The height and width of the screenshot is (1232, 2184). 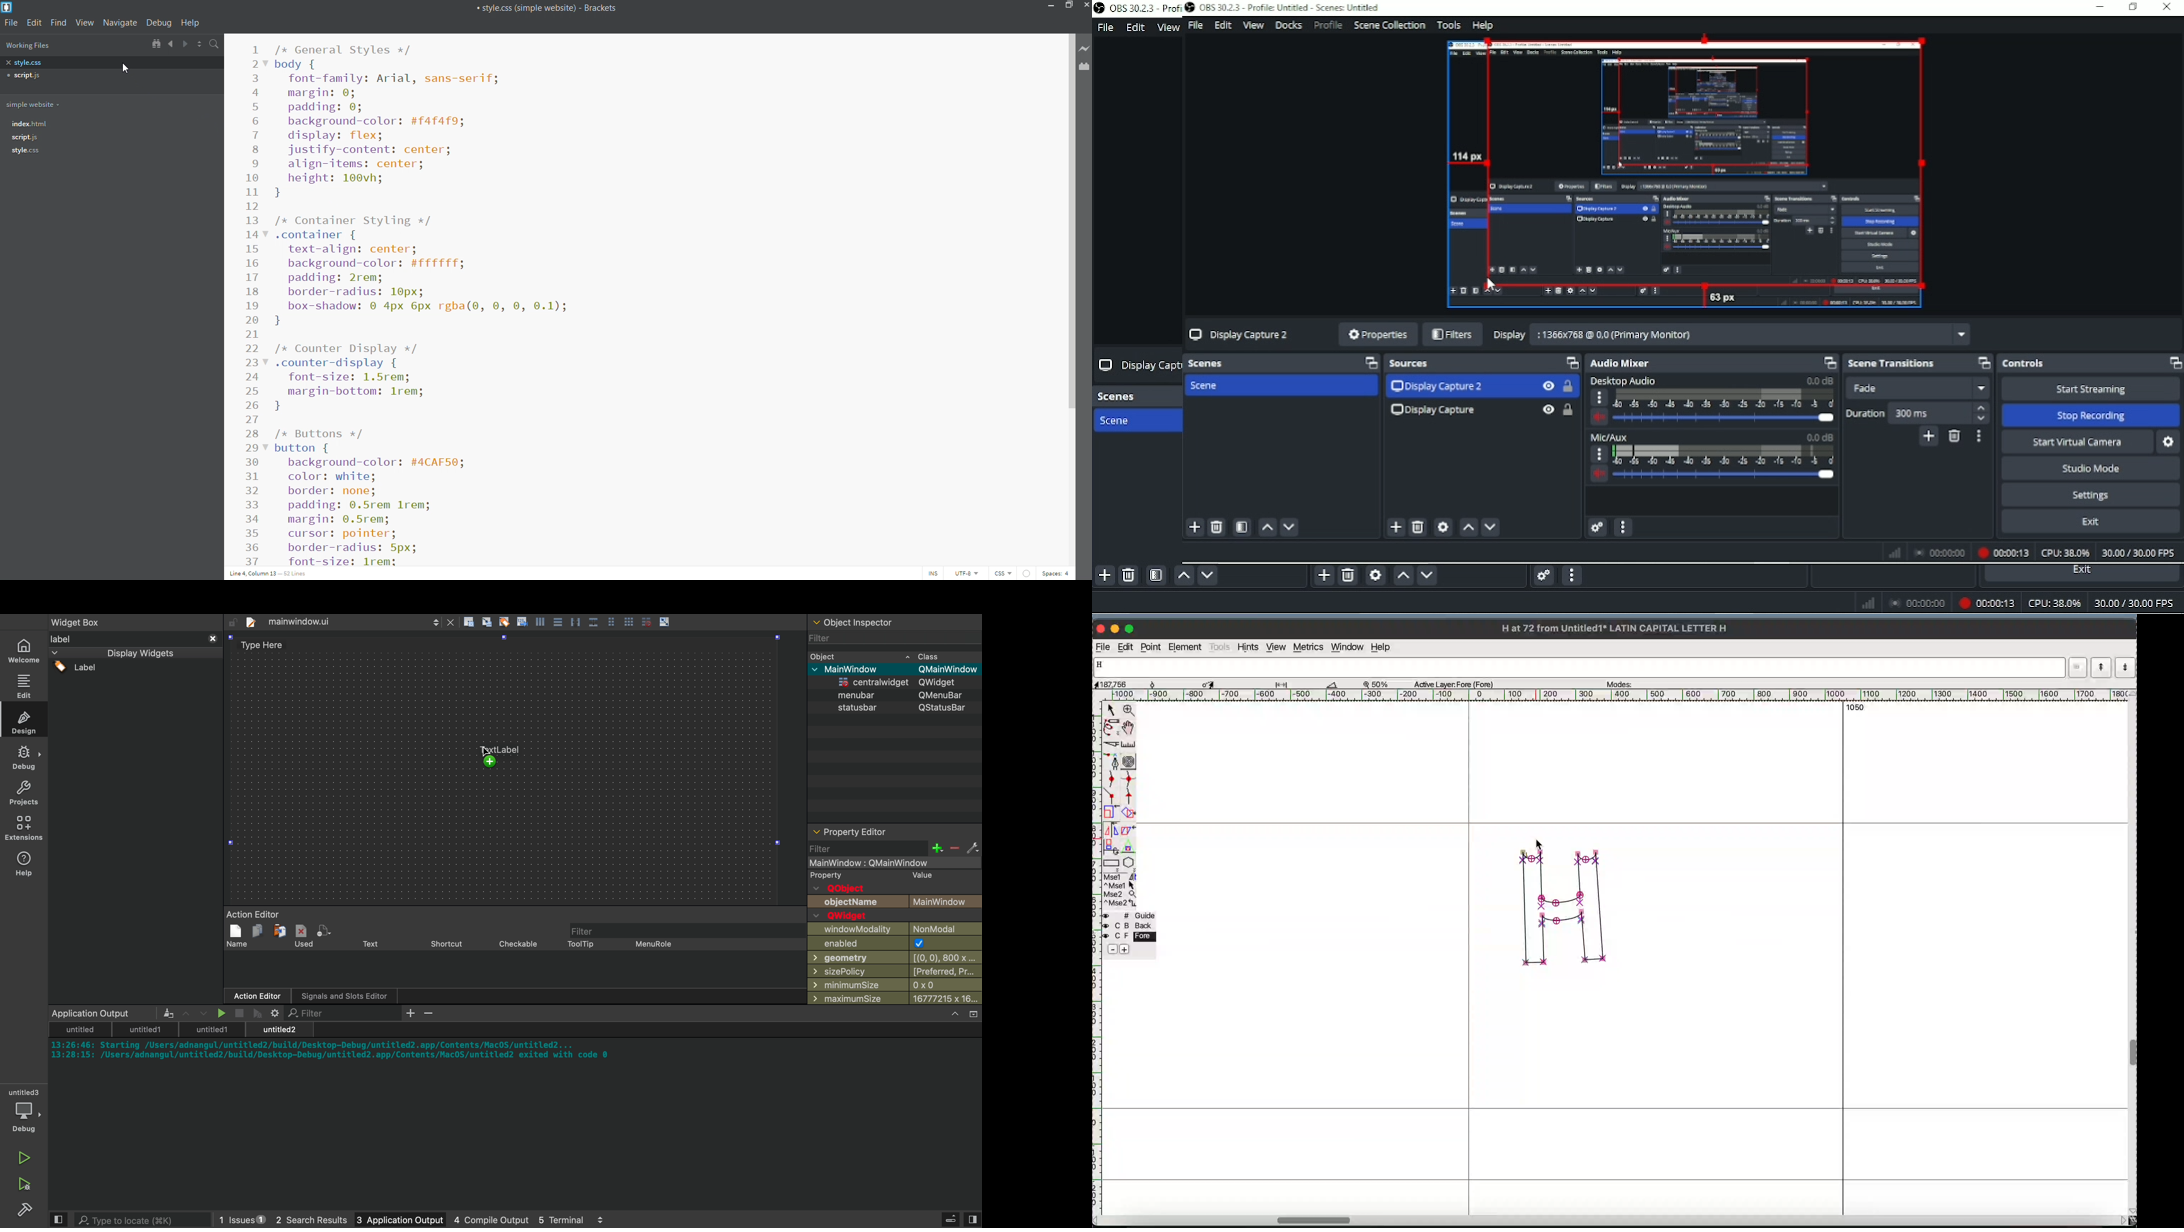 What do you see at coordinates (1112, 760) in the screenshot?
I see `pen` at bounding box center [1112, 760].